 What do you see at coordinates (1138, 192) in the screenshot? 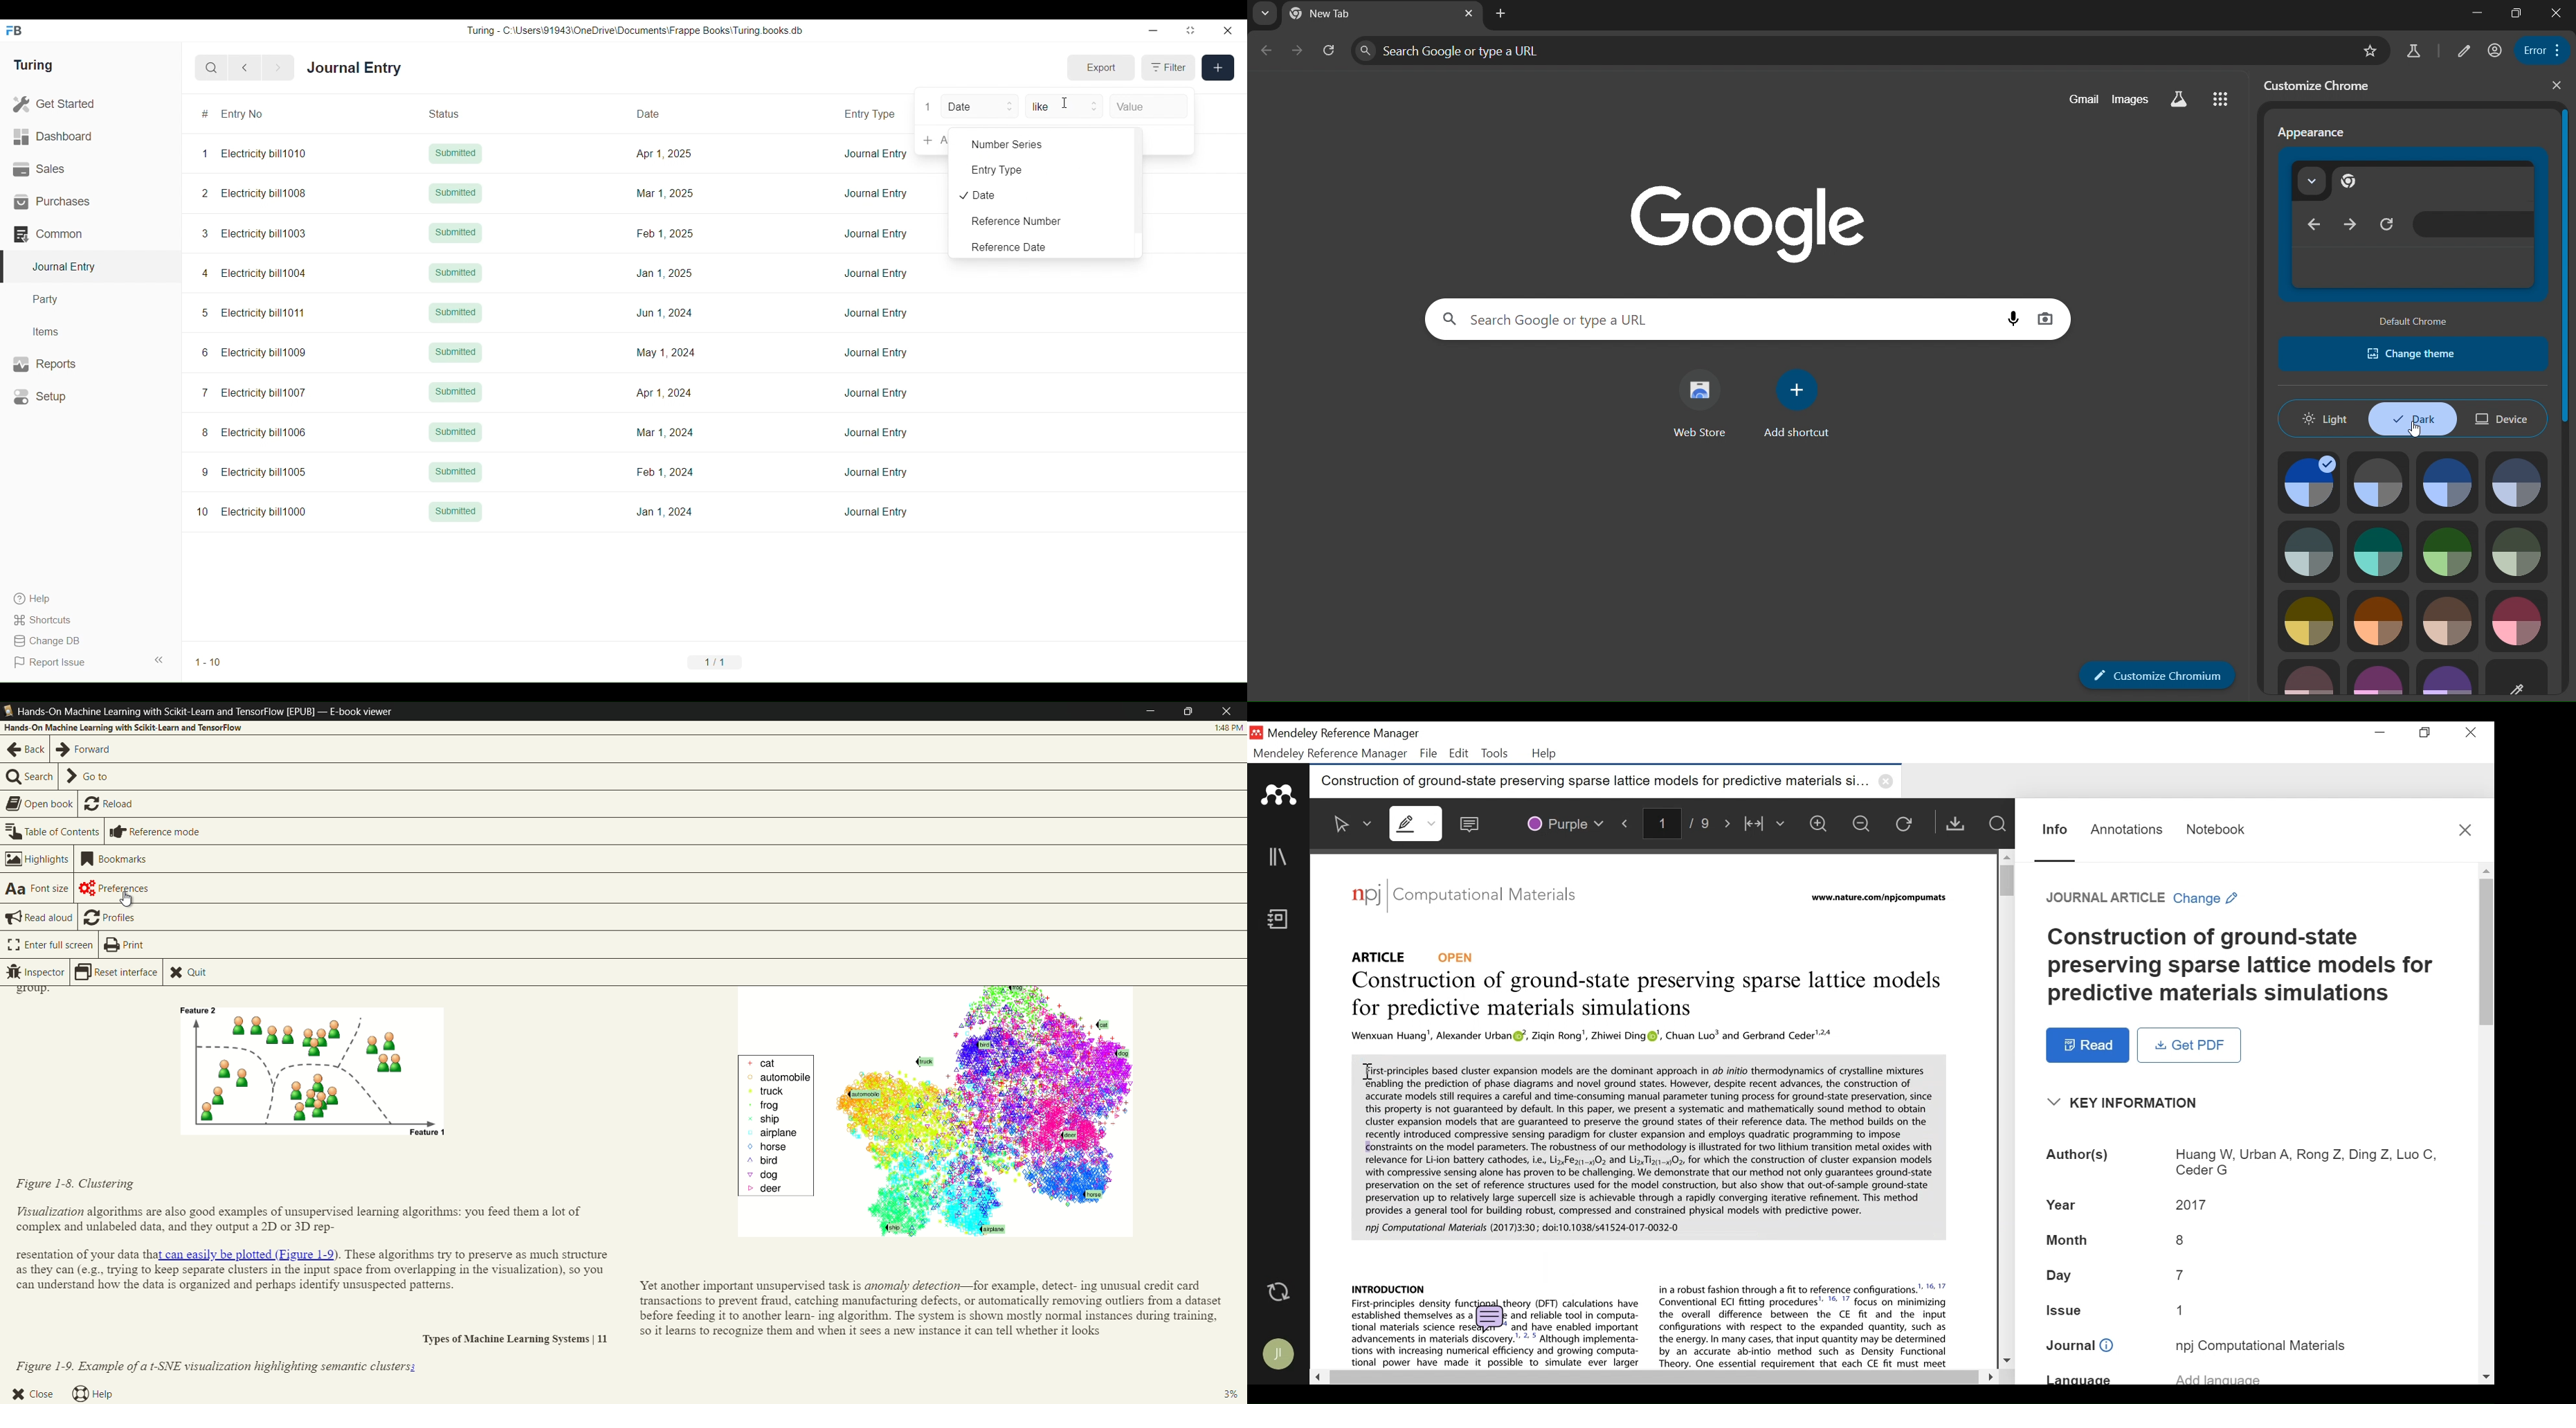
I see `Vertical slide bar` at bounding box center [1138, 192].